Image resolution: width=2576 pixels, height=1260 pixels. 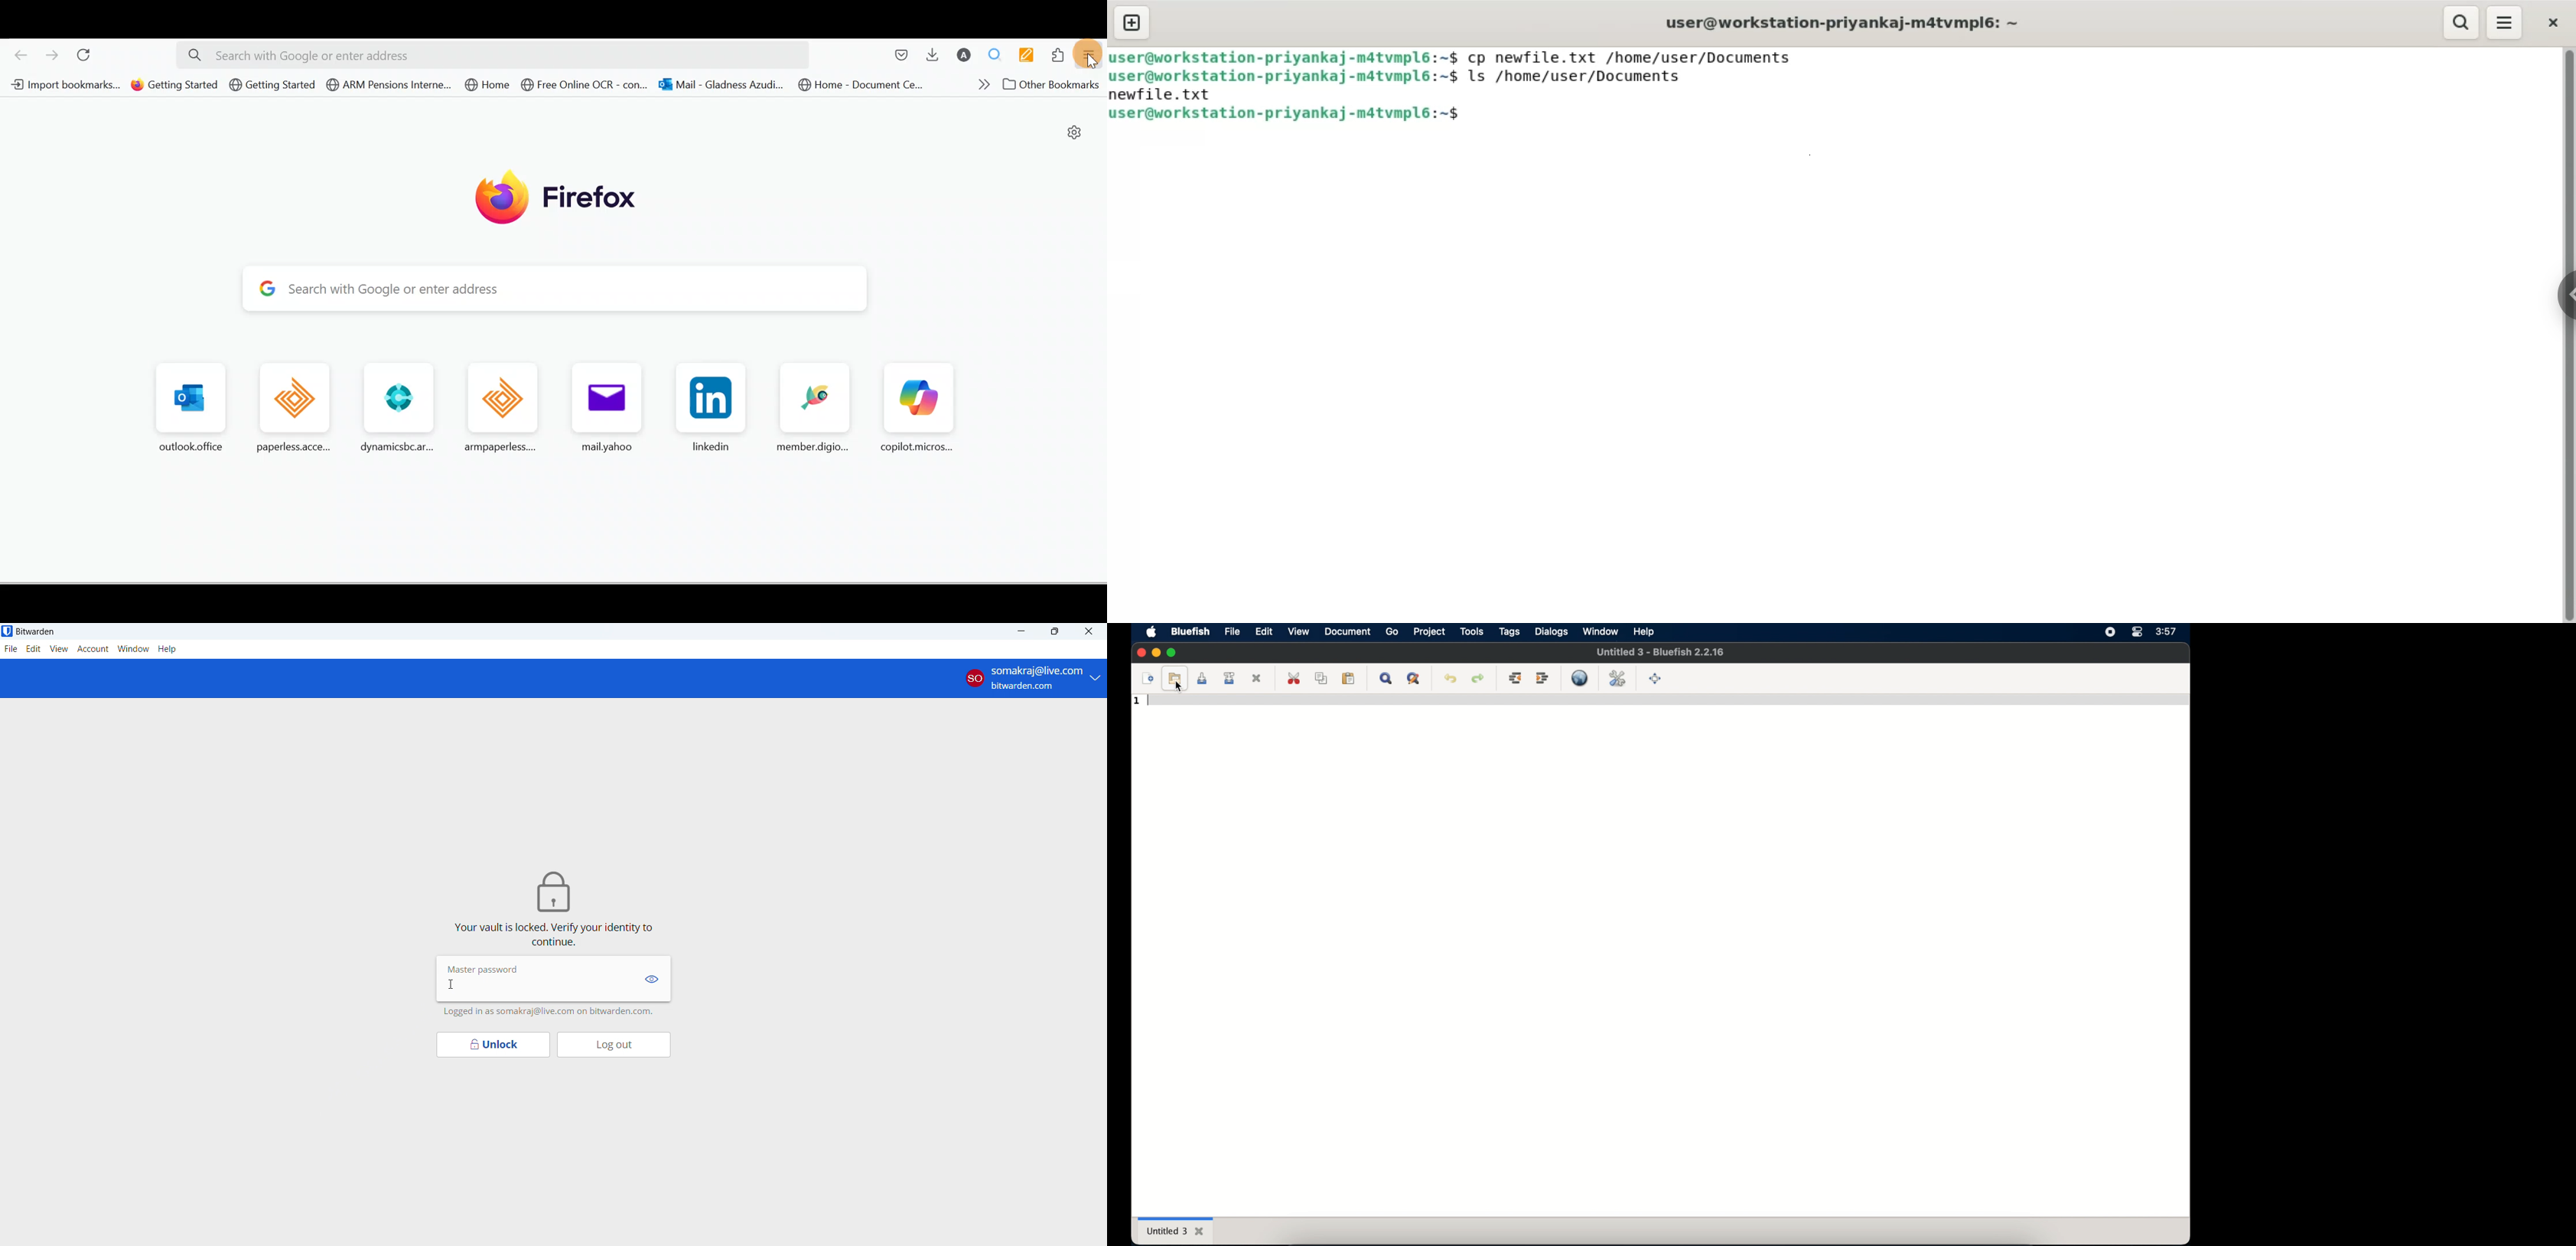 What do you see at coordinates (1392, 632) in the screenshot?
I see `go` at bounding box center [1392, 632].